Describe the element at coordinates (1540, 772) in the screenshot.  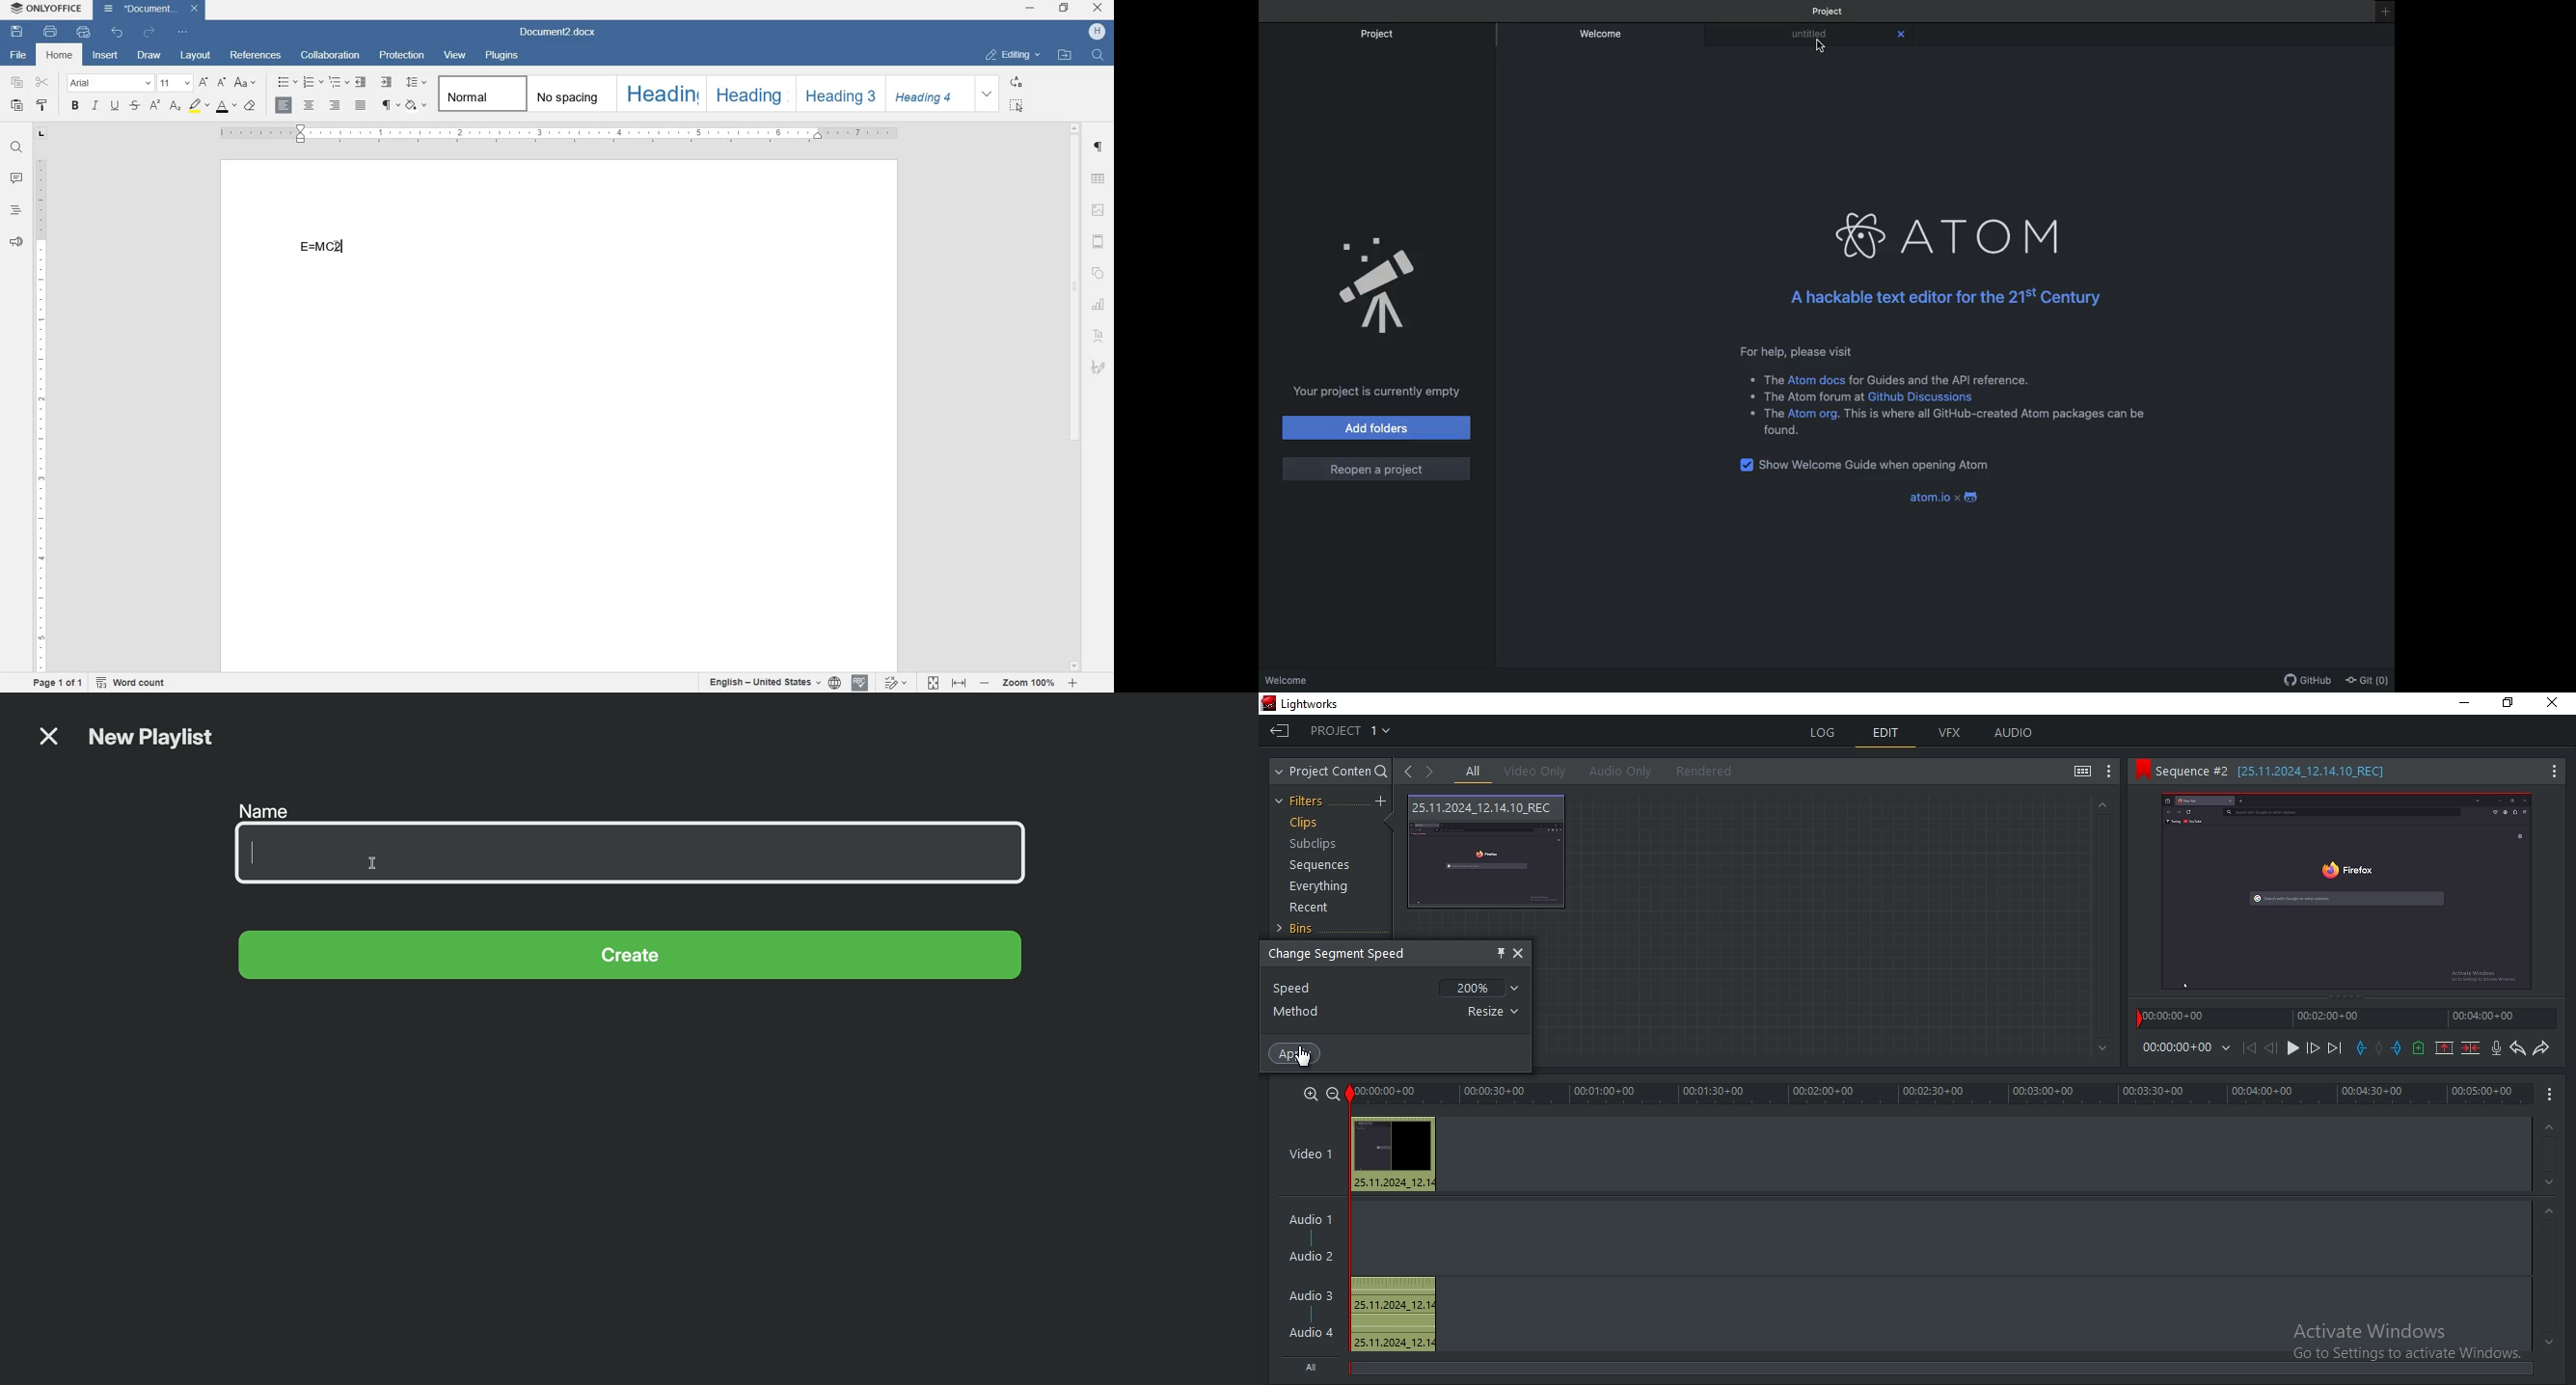
I see `video only` at that location.